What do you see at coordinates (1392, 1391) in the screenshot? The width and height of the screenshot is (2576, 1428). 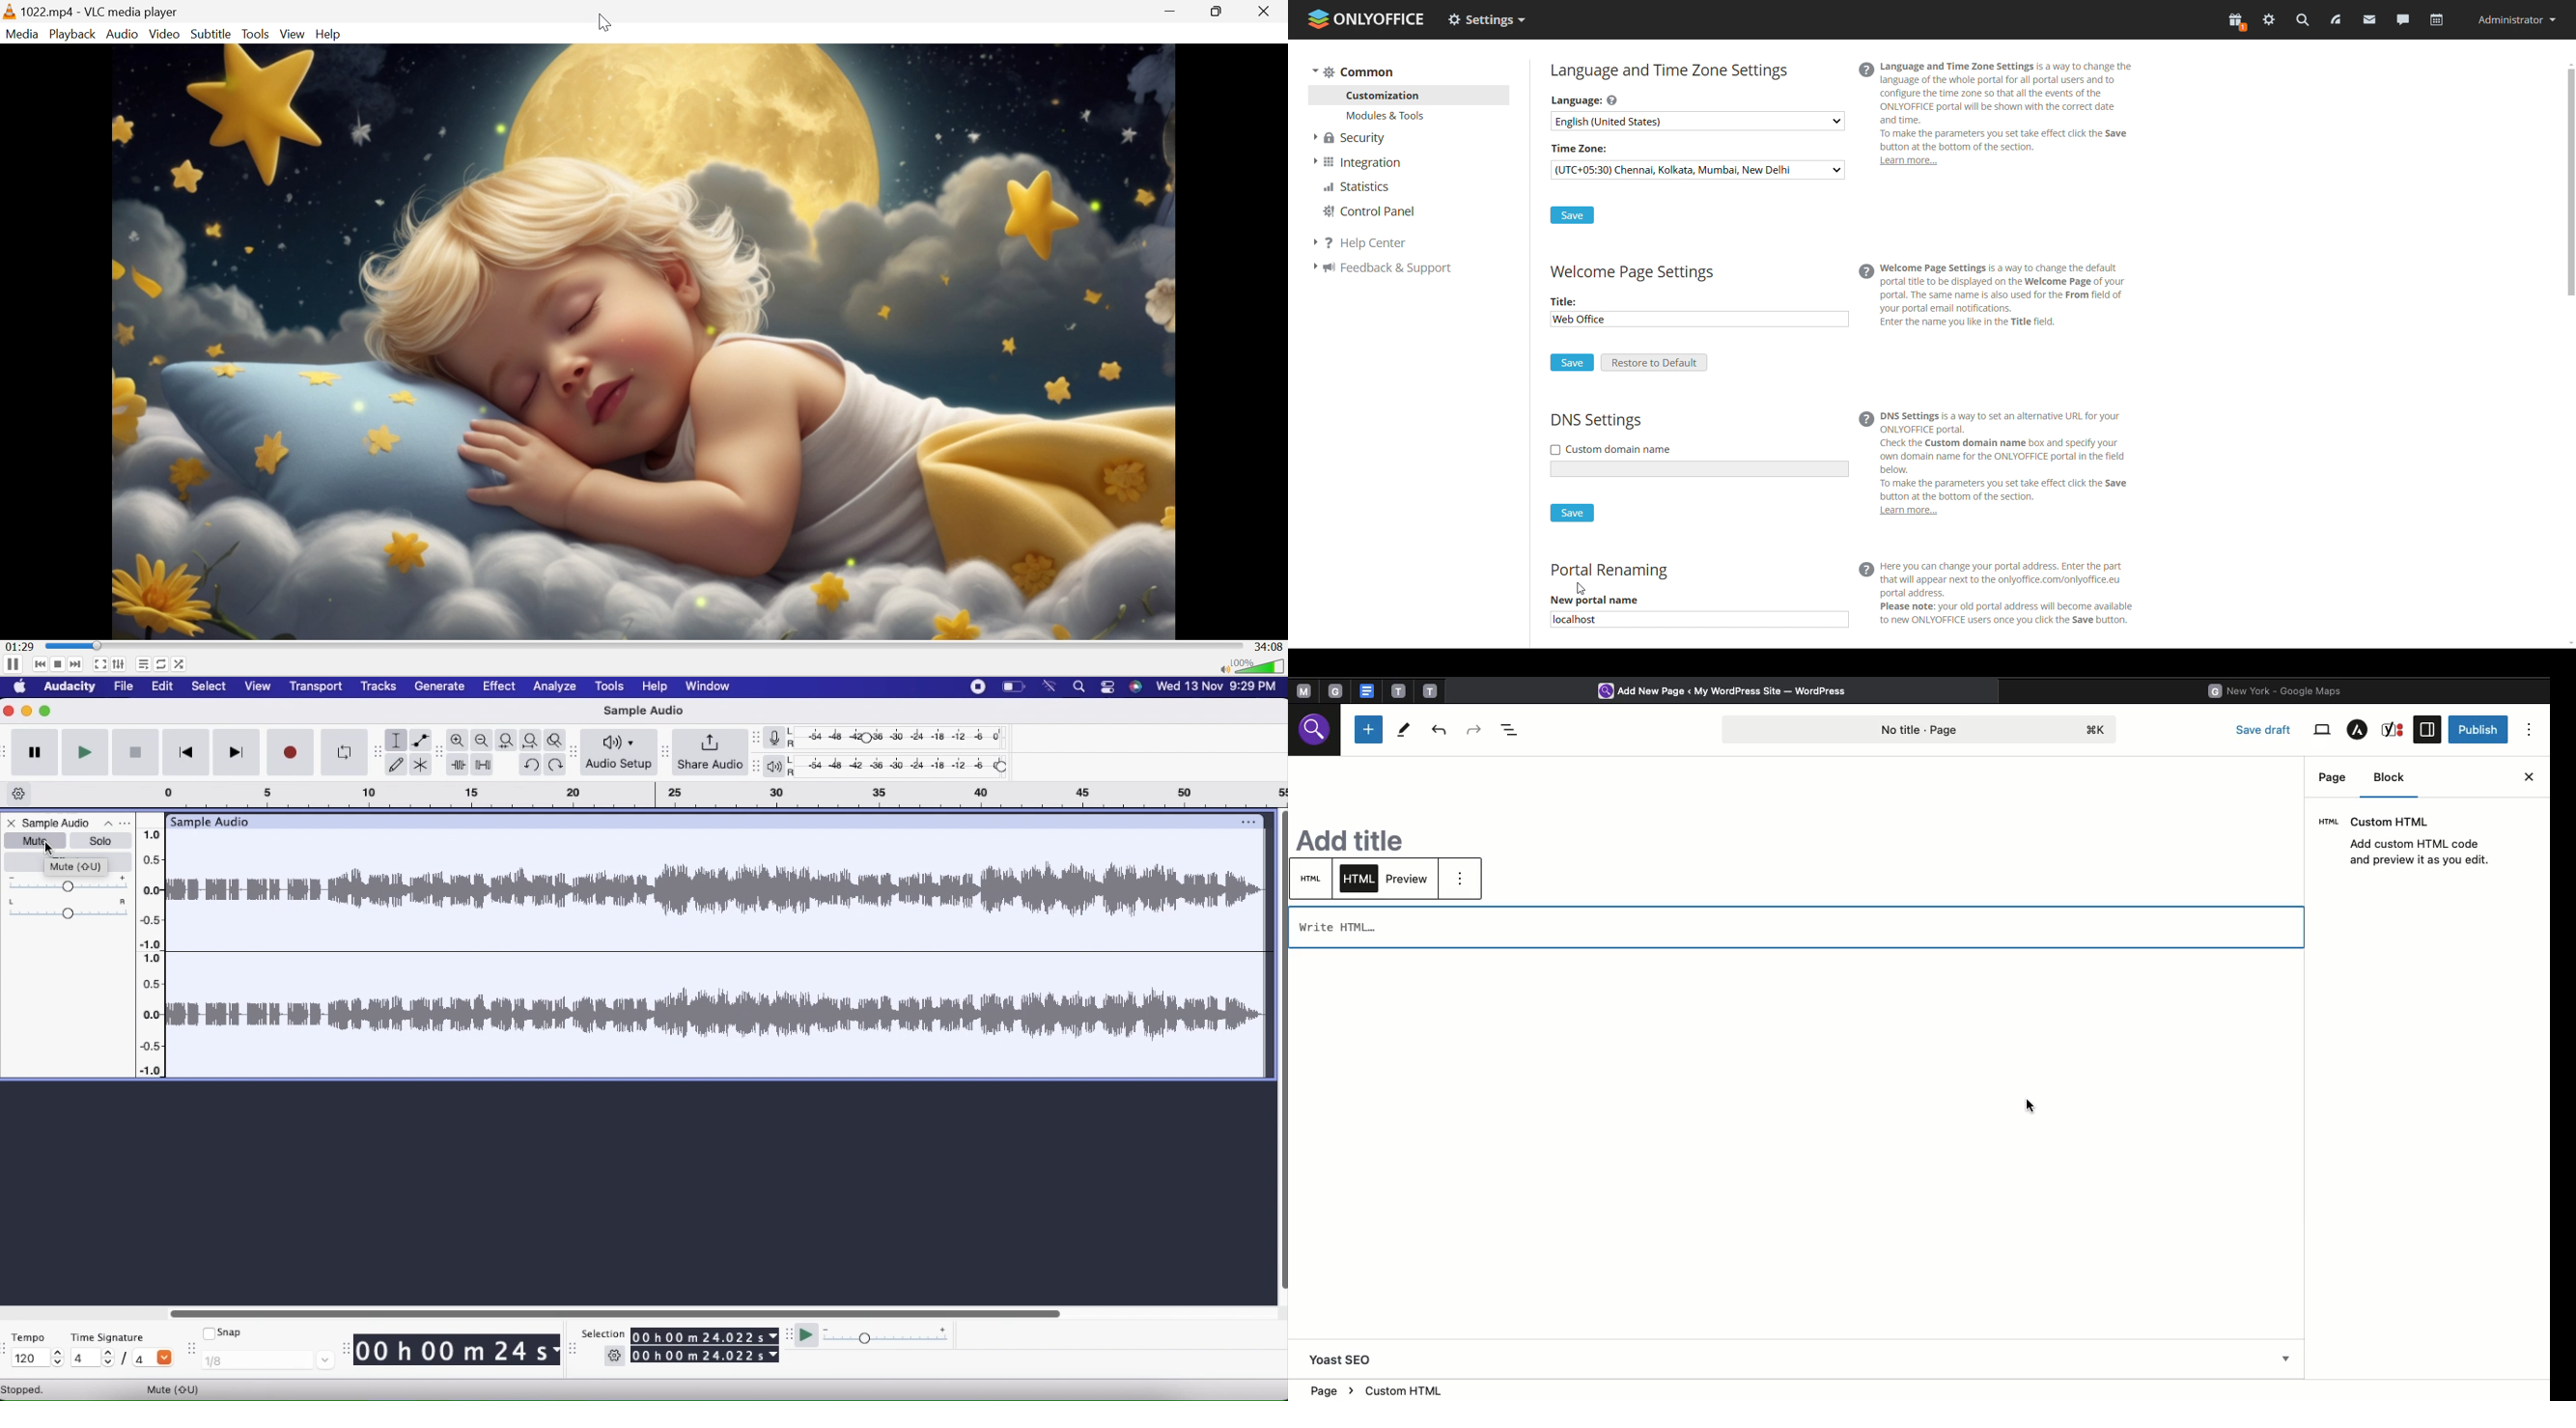 I see `page custom html` at bounding box center [1392, 1391].